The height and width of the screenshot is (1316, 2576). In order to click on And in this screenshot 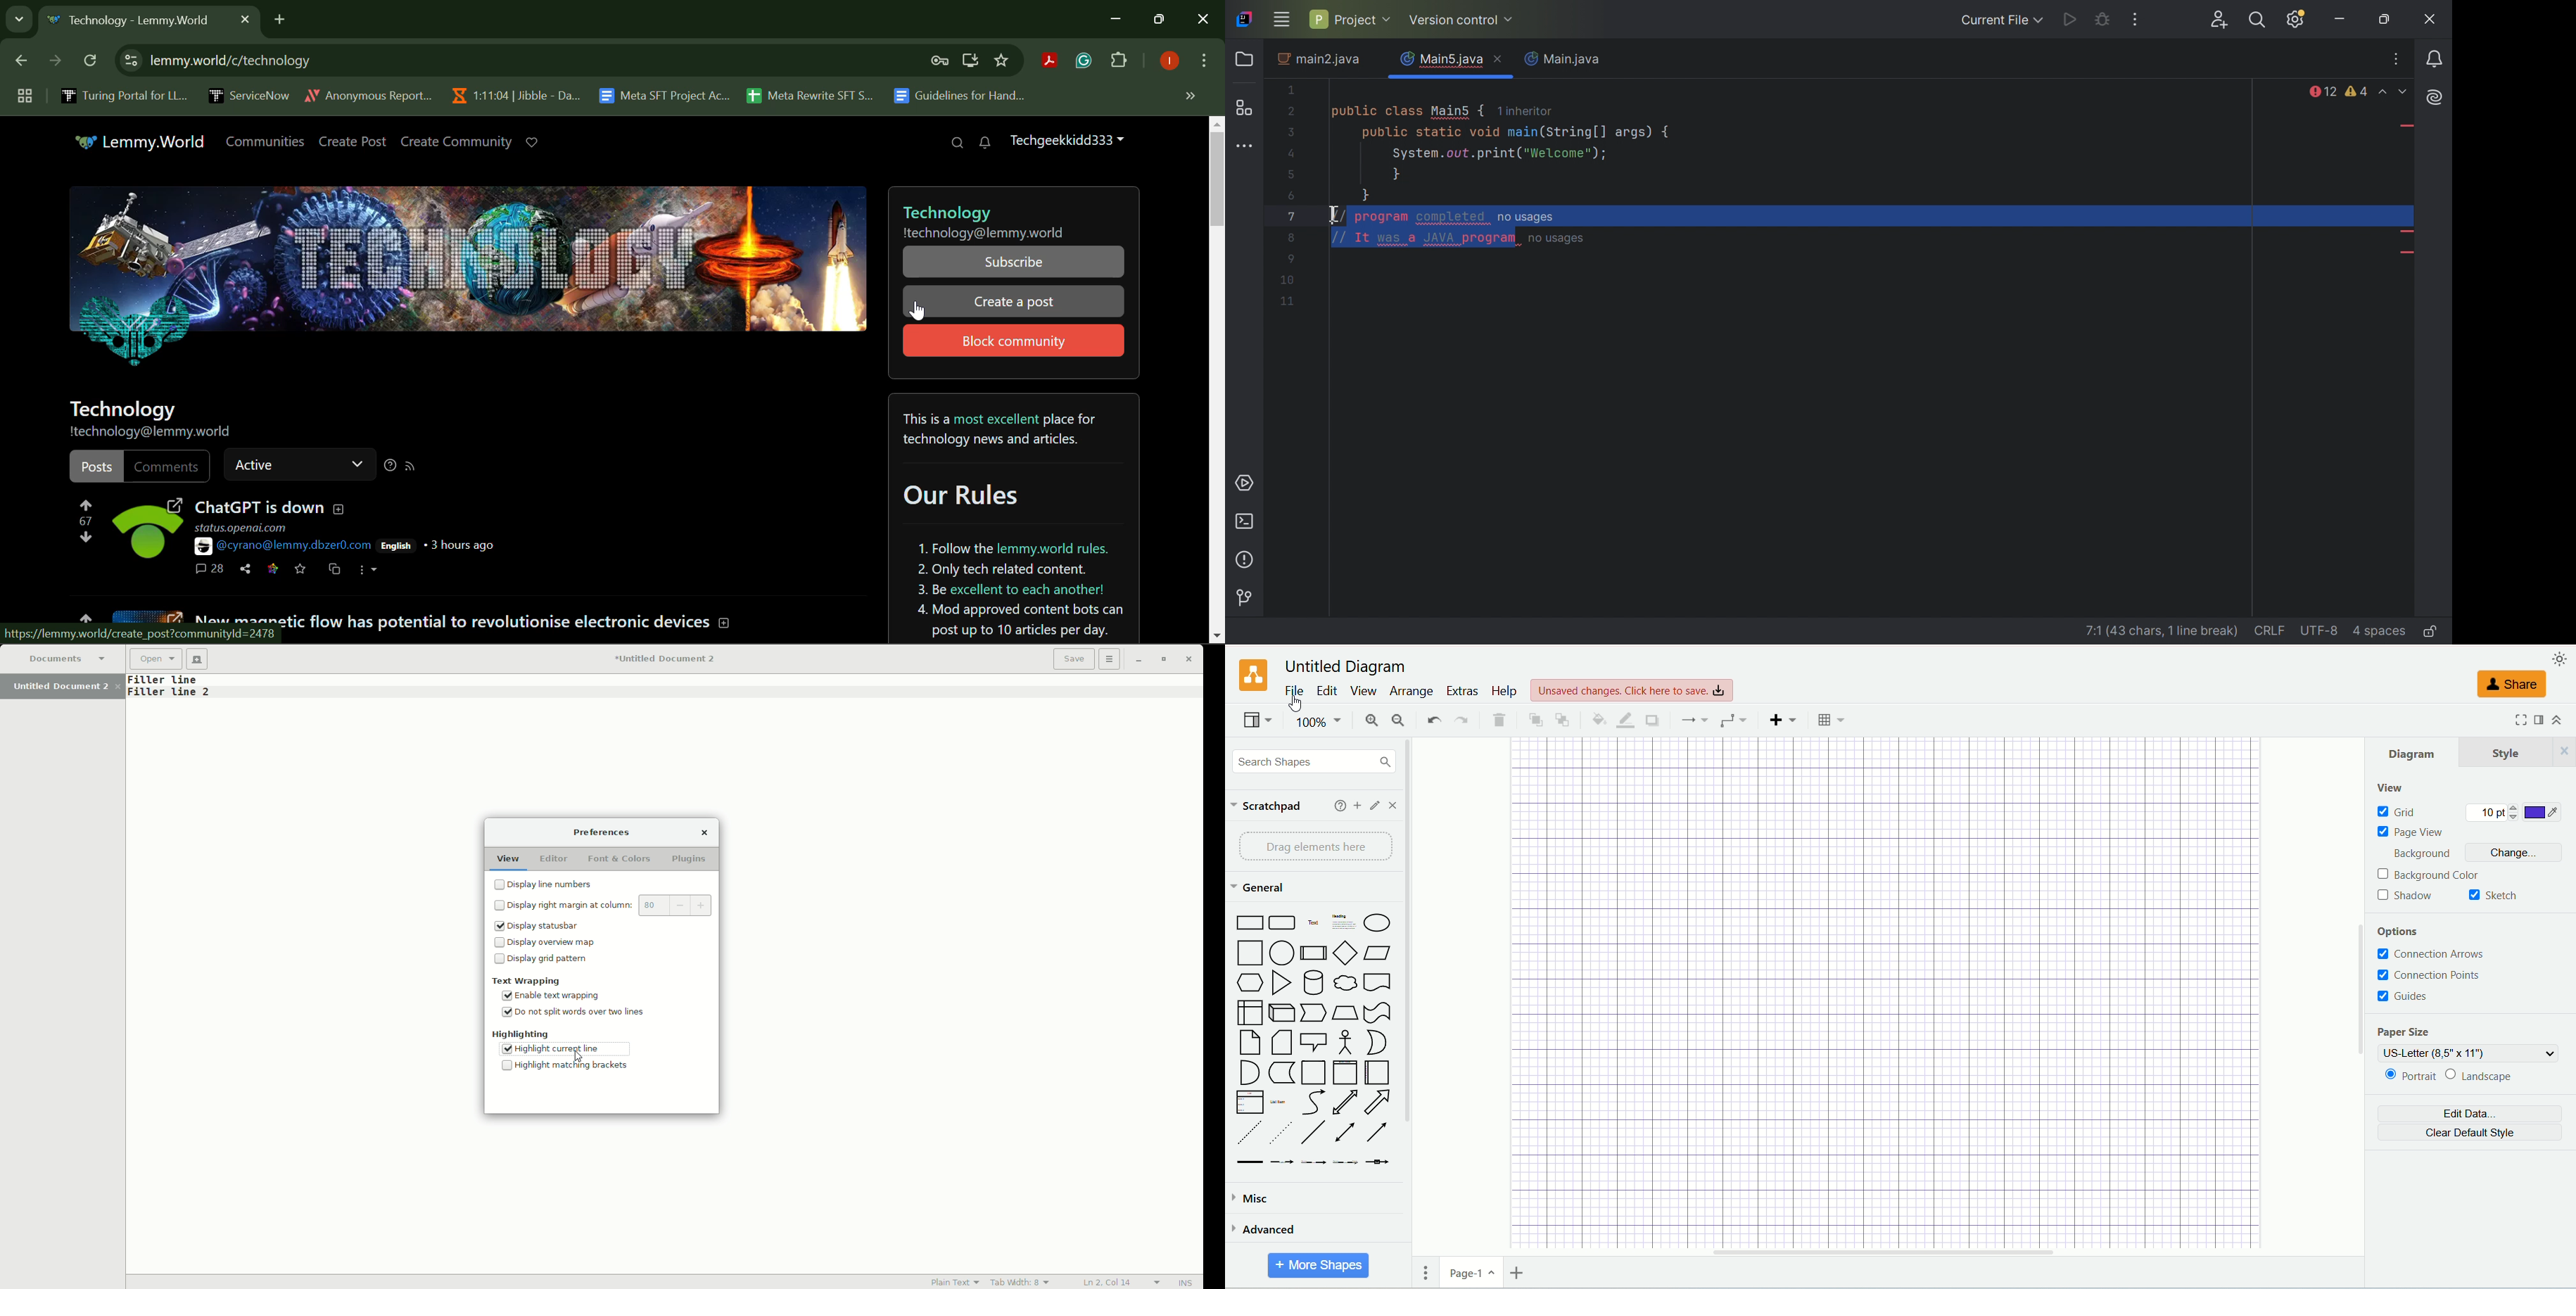, I will do `click(1248, 1072)`.